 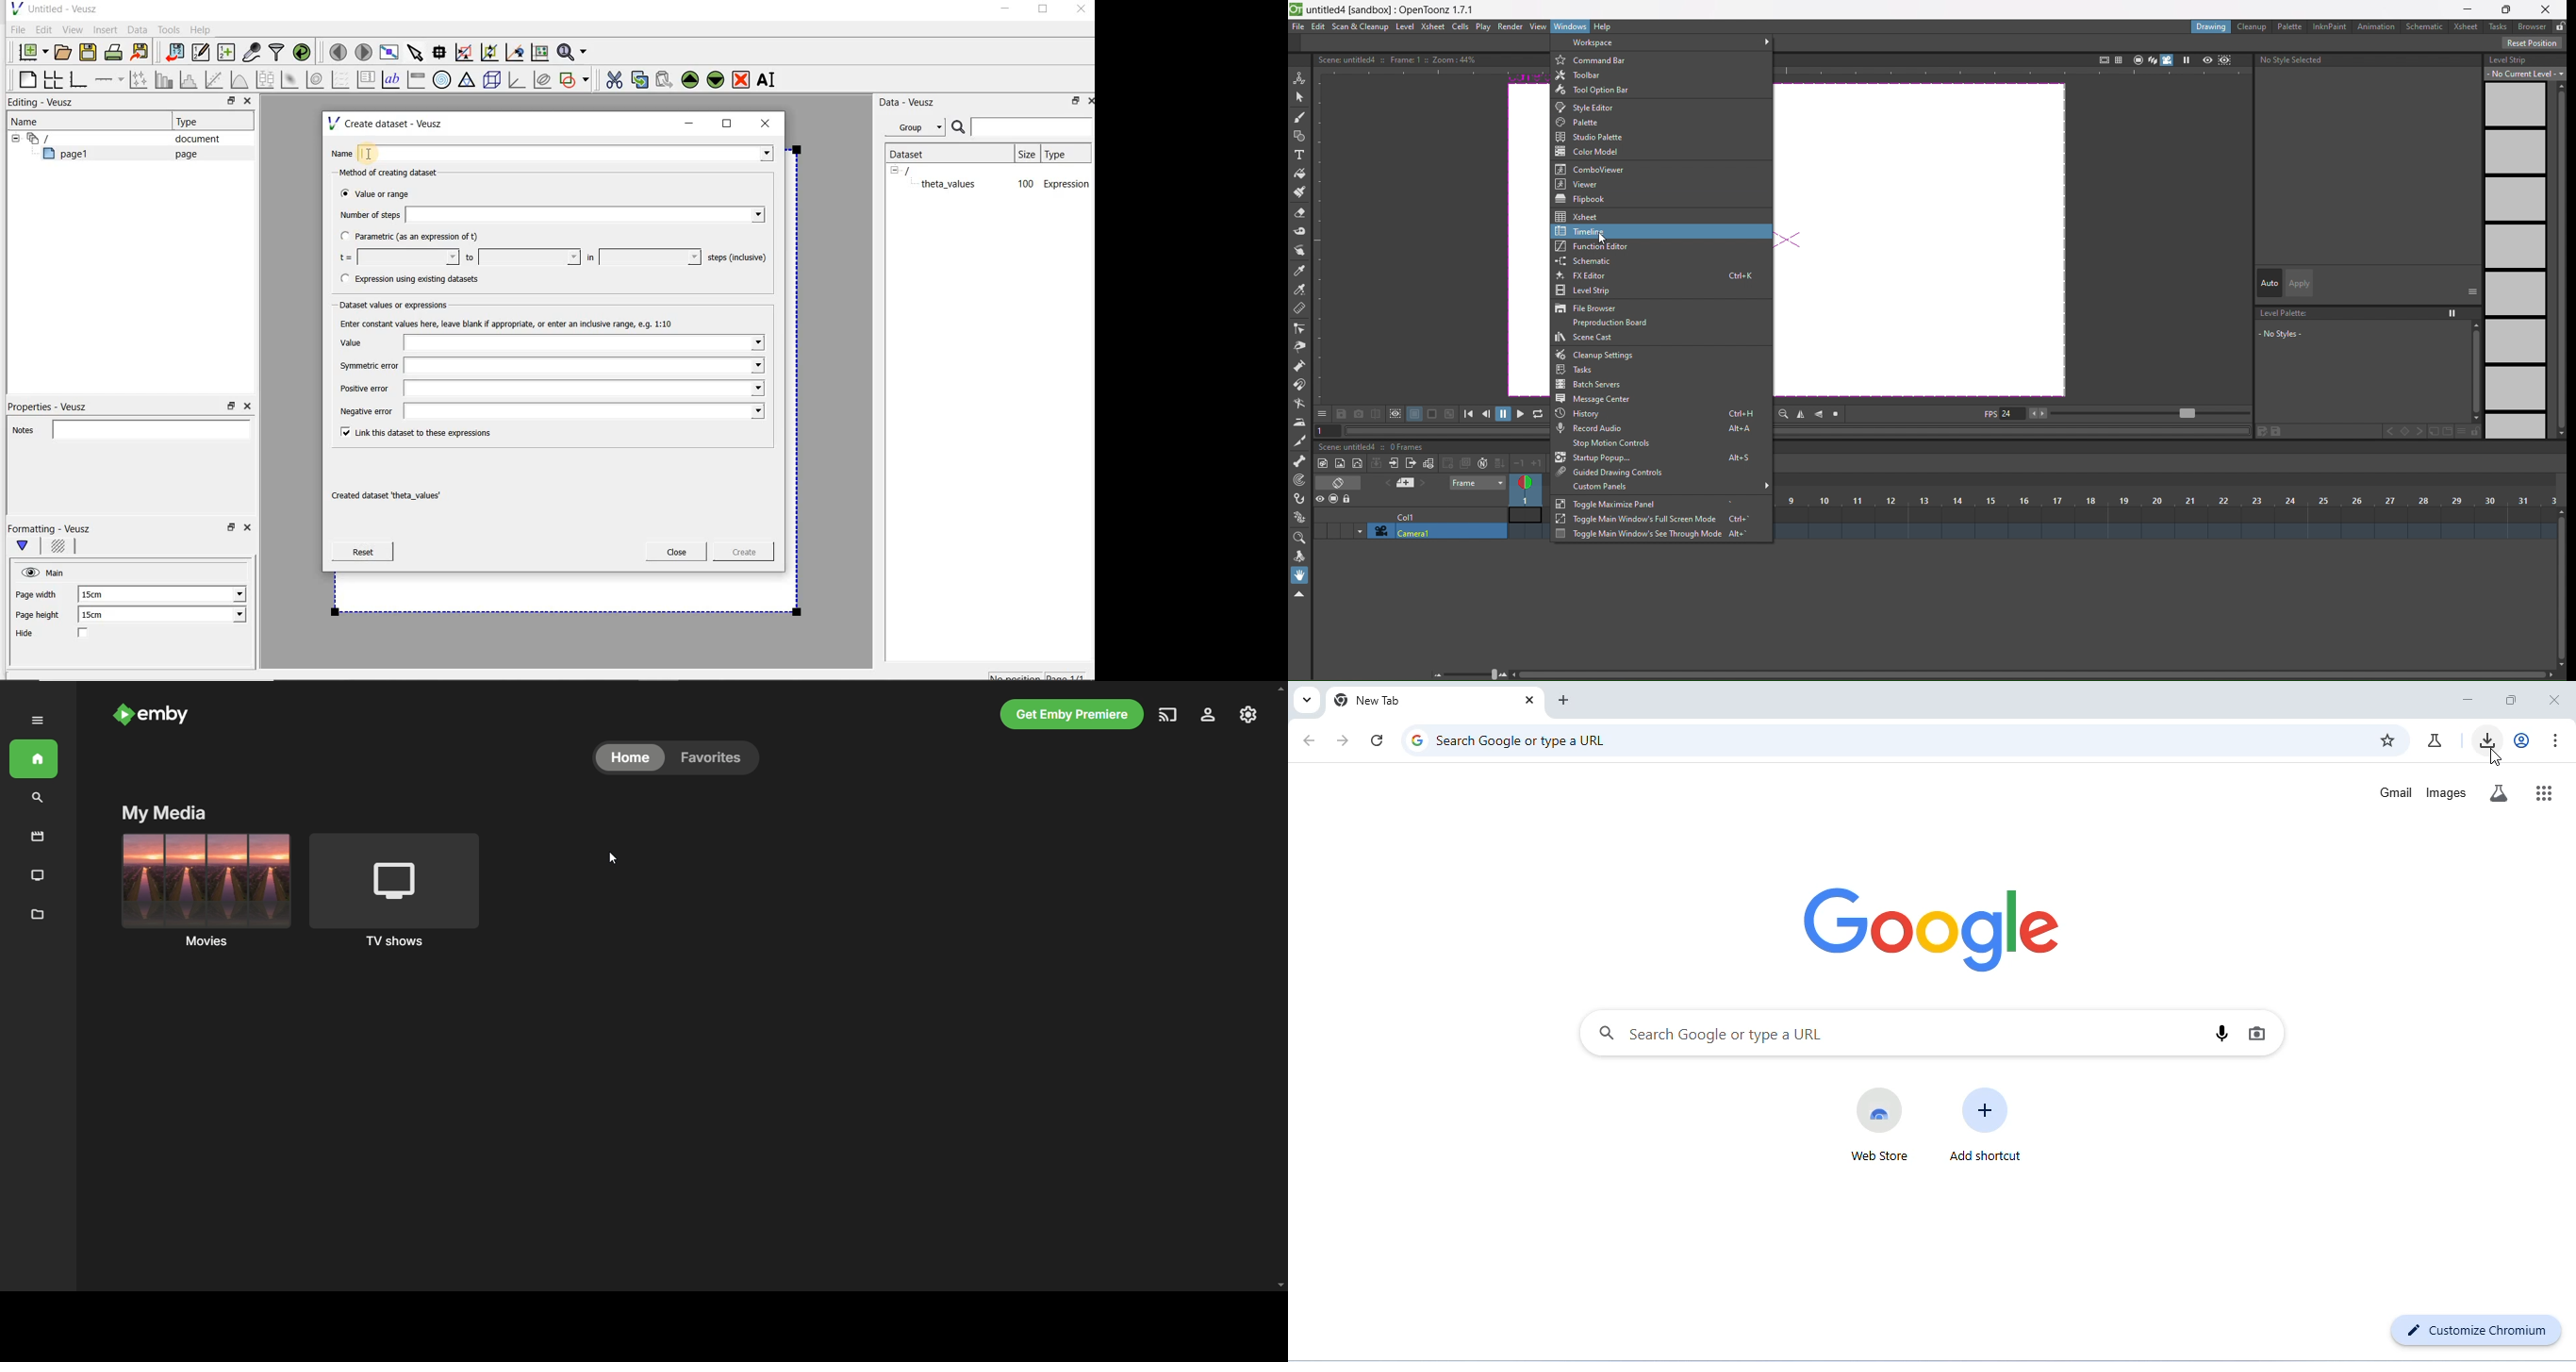 What do you see at coordinates (1377, 463) in the screenshot?
I see `collapse` at bounding box center [1377, 463].